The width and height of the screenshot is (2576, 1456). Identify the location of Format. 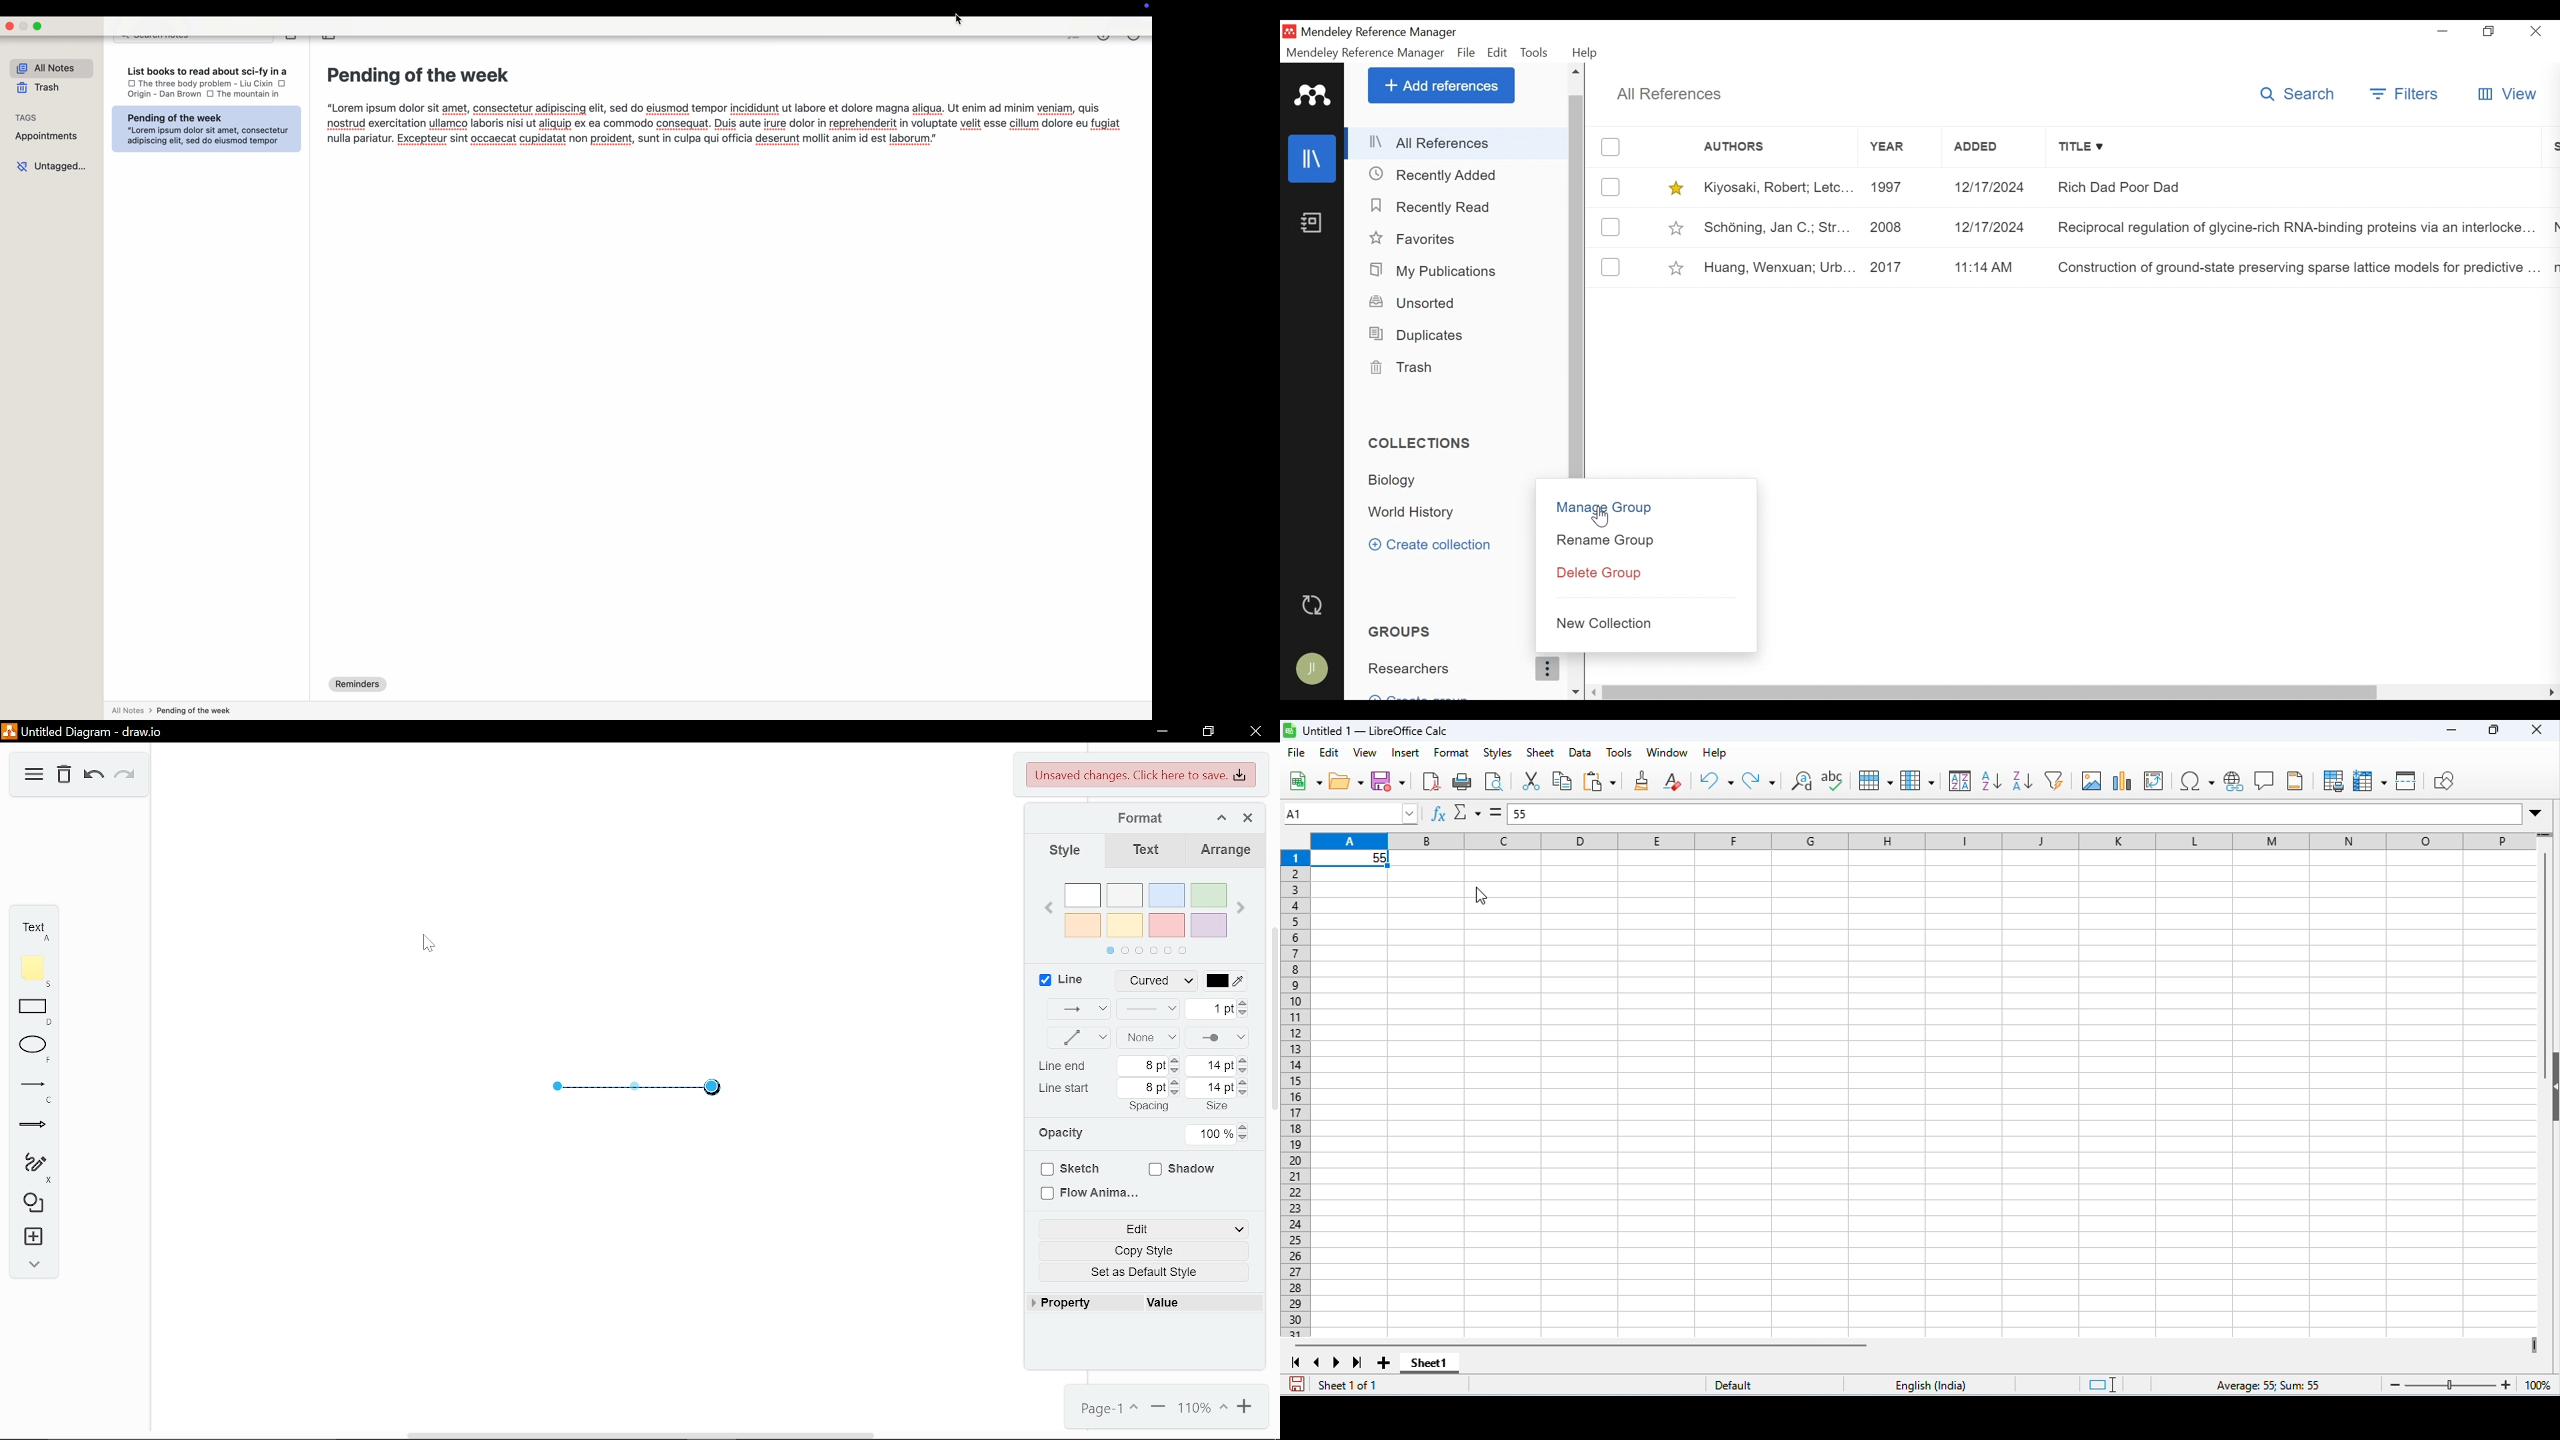
(1130, 818).